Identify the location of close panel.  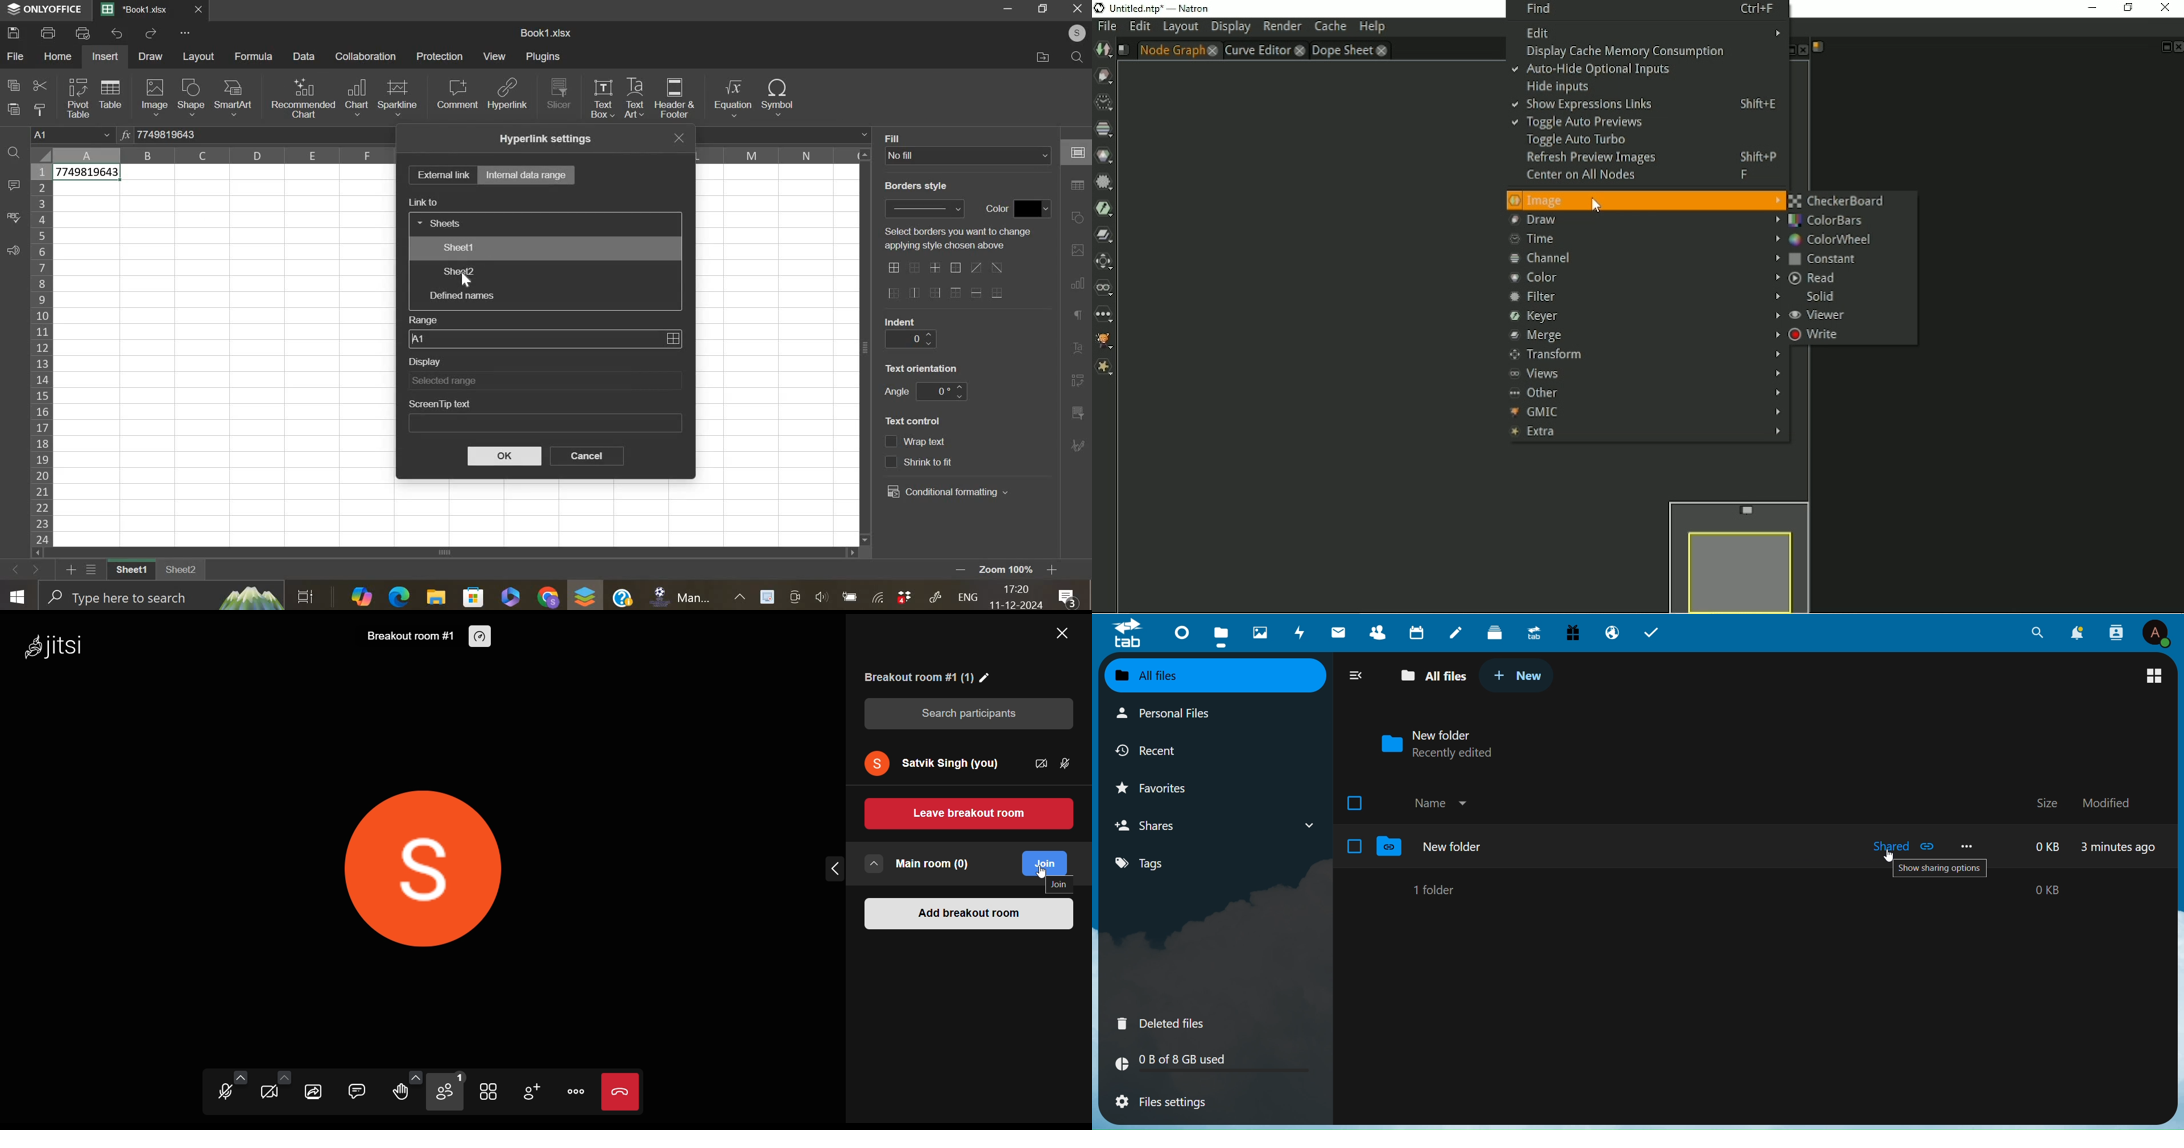
(1062, 632).